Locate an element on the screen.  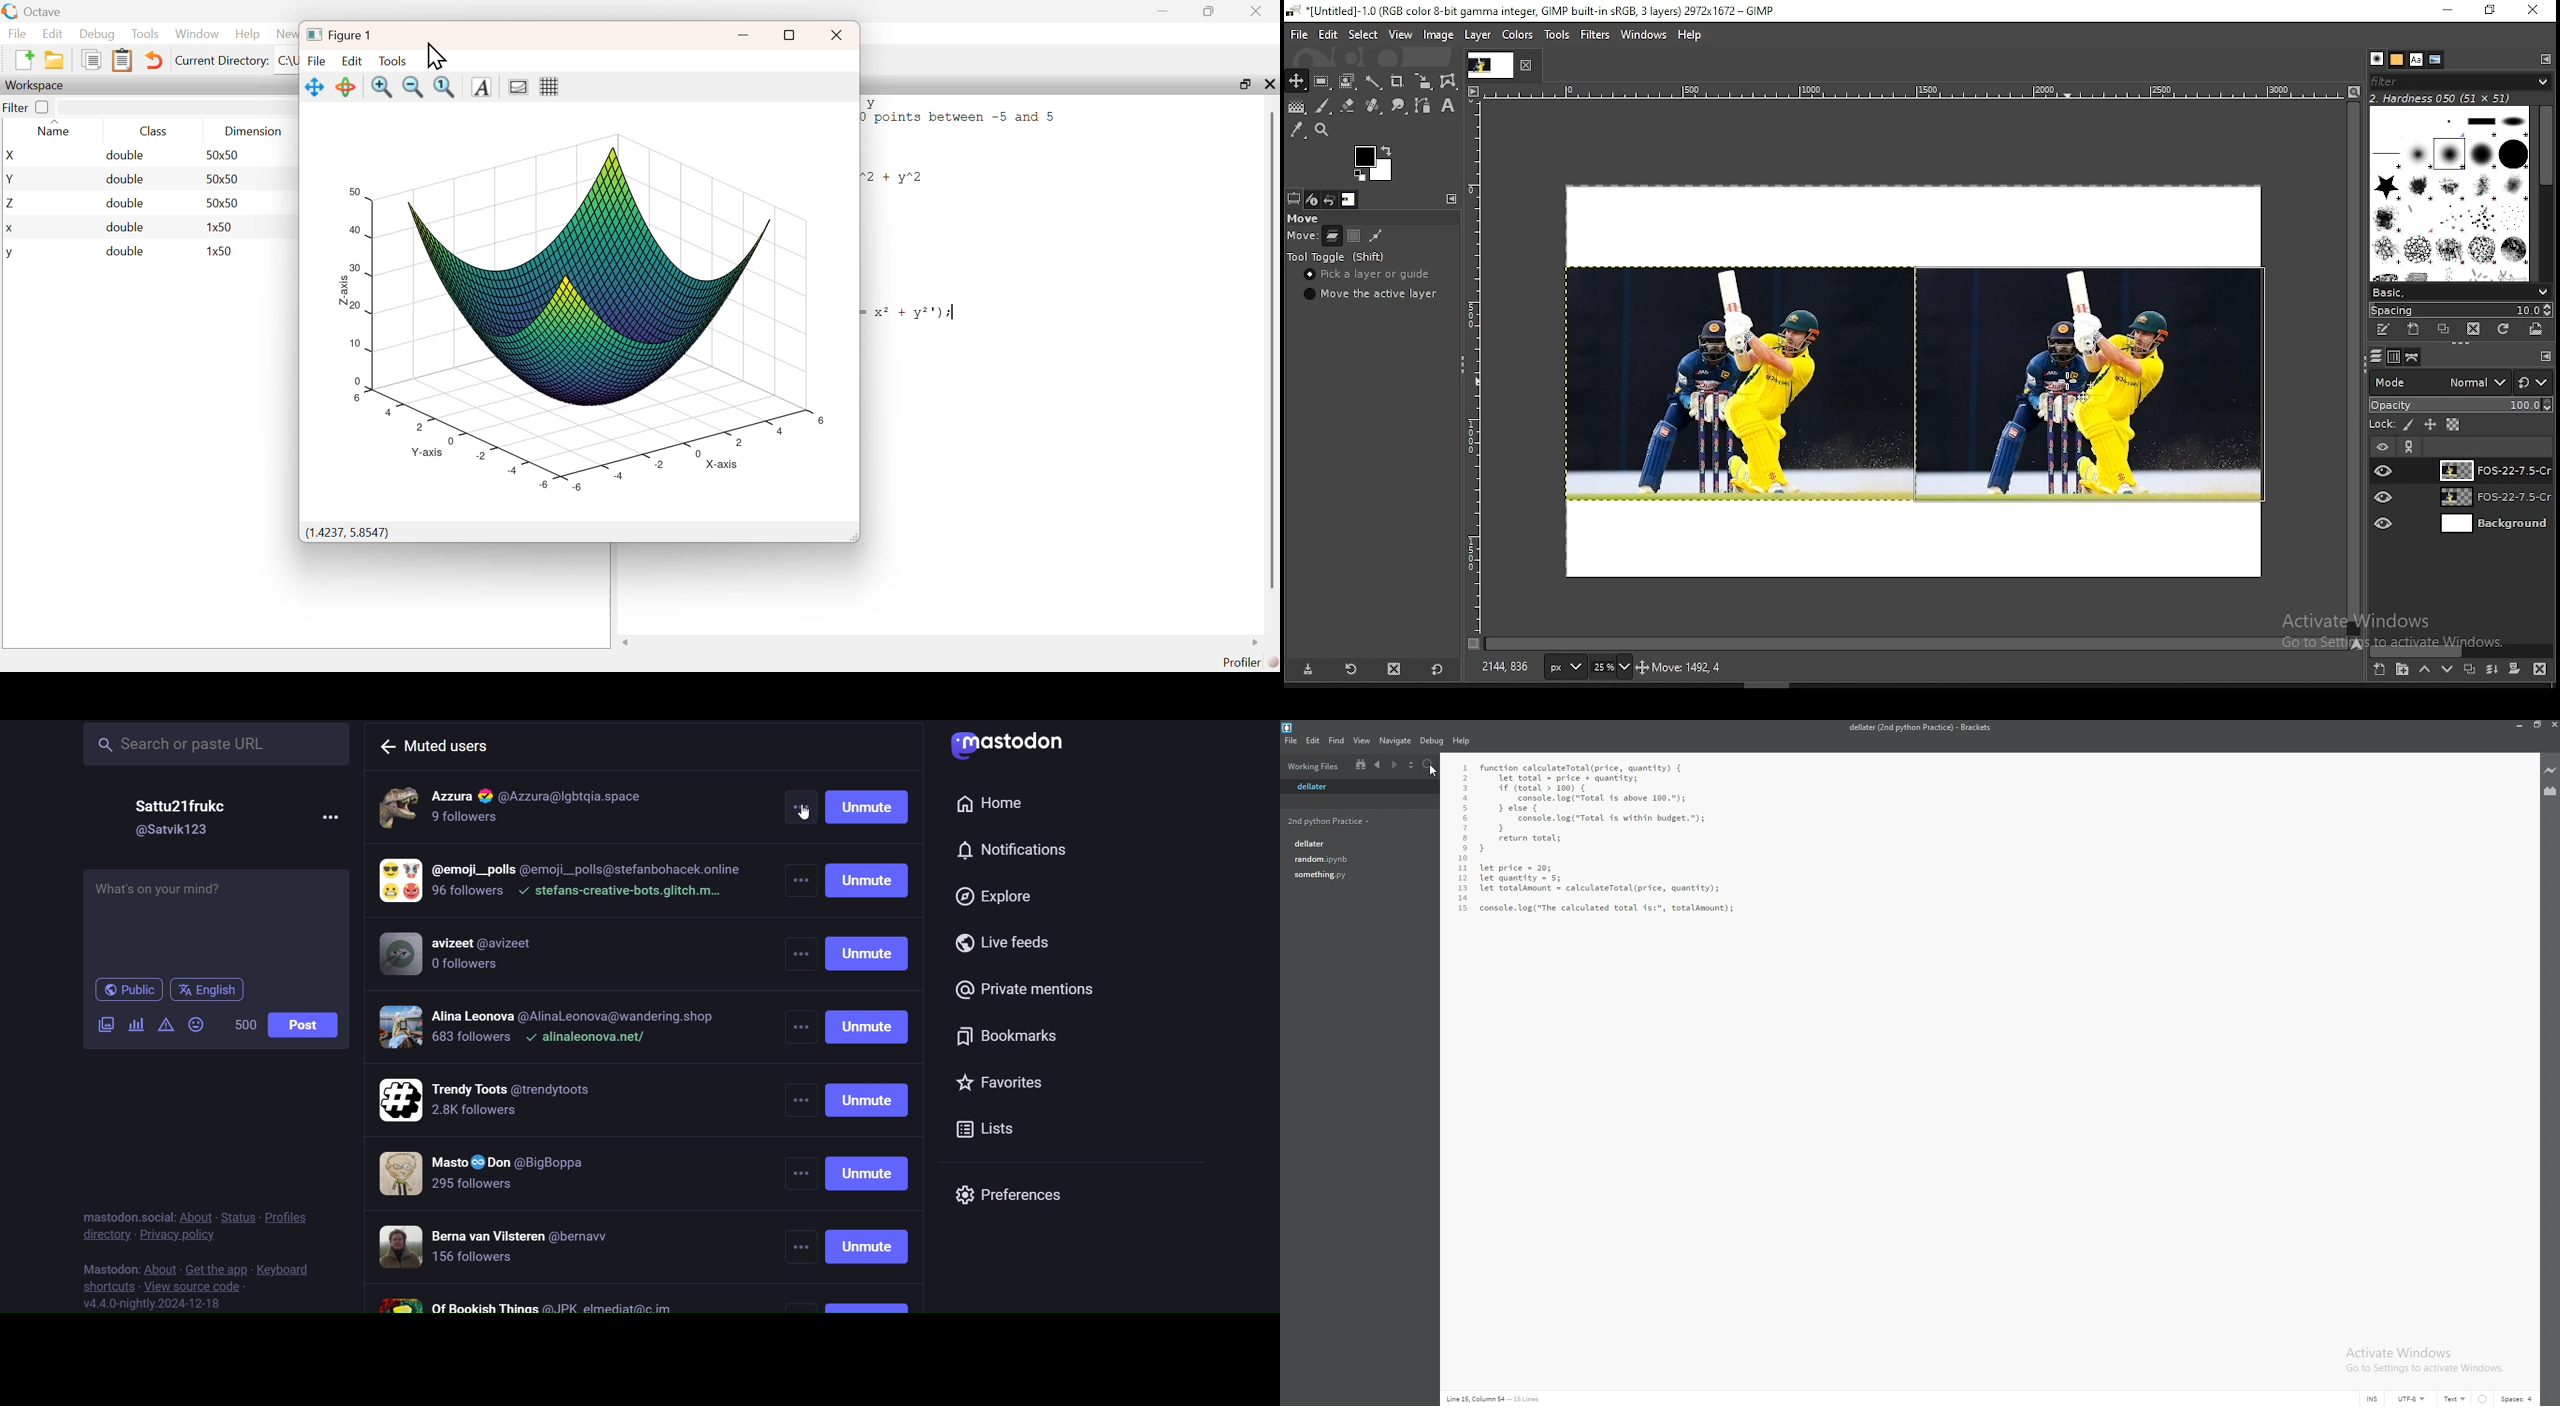
move is located at coordinates (1302, 238).